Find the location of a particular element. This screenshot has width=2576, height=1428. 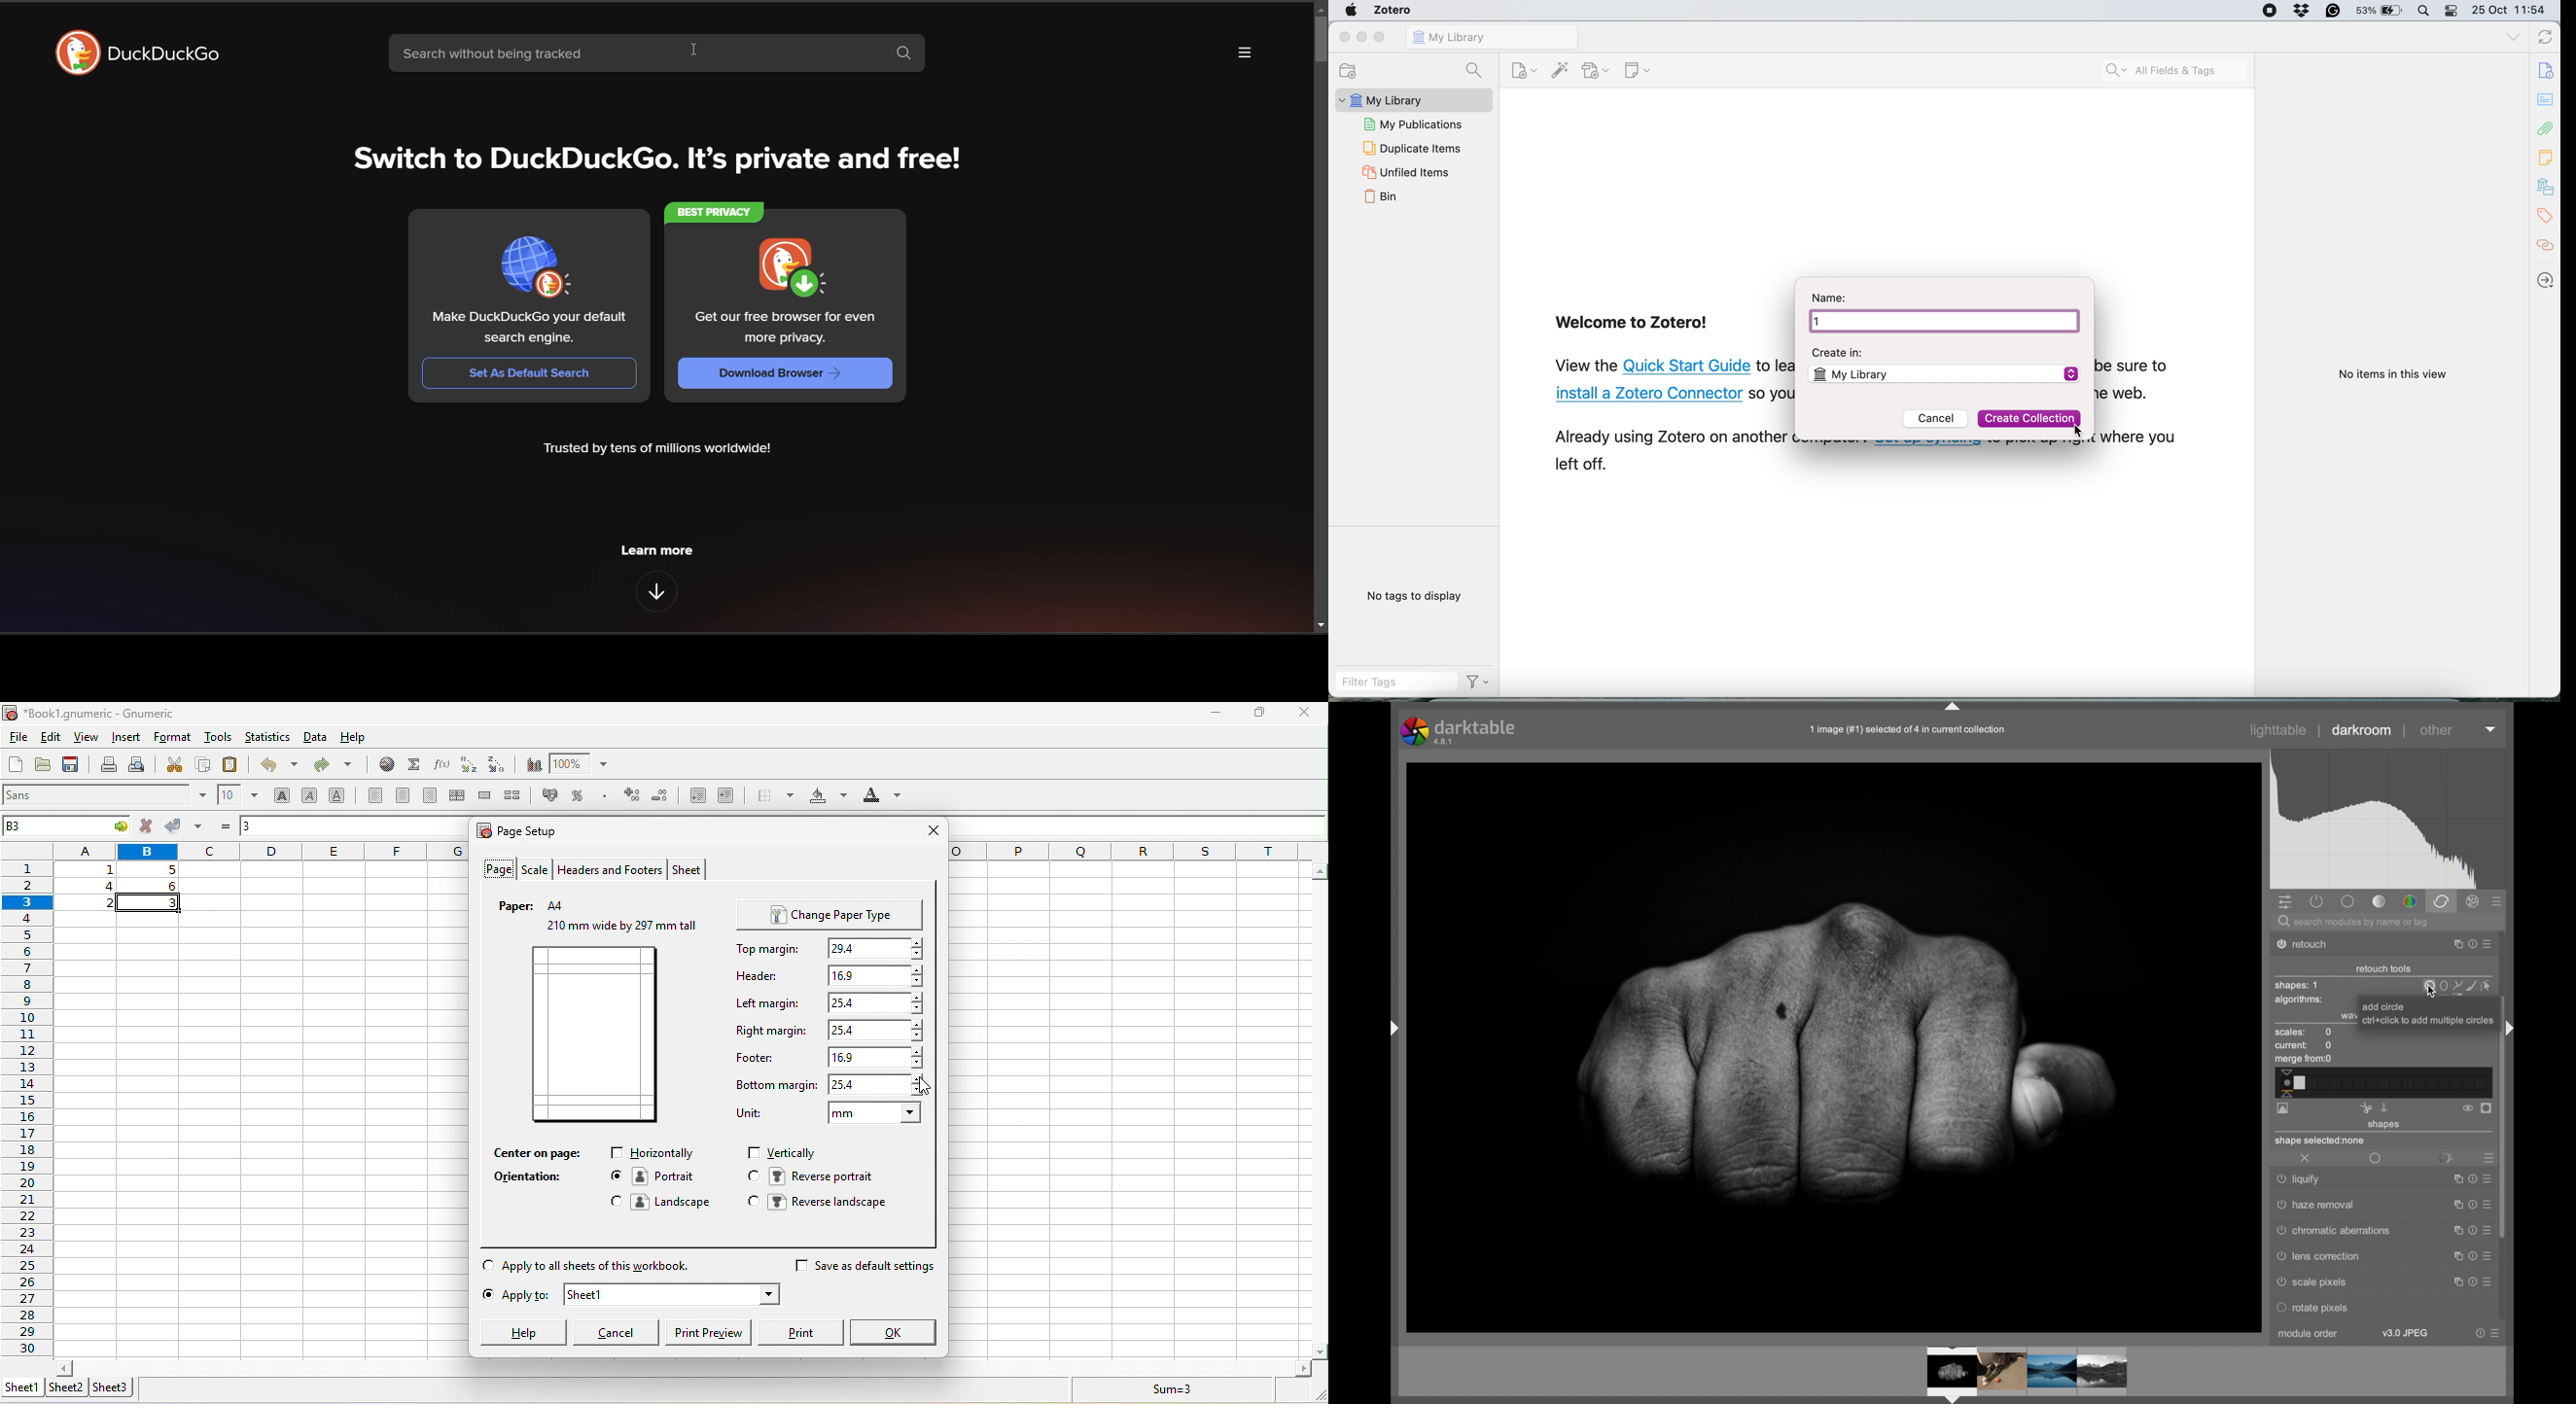

duplicate items is located at coordinates (1412, 148).